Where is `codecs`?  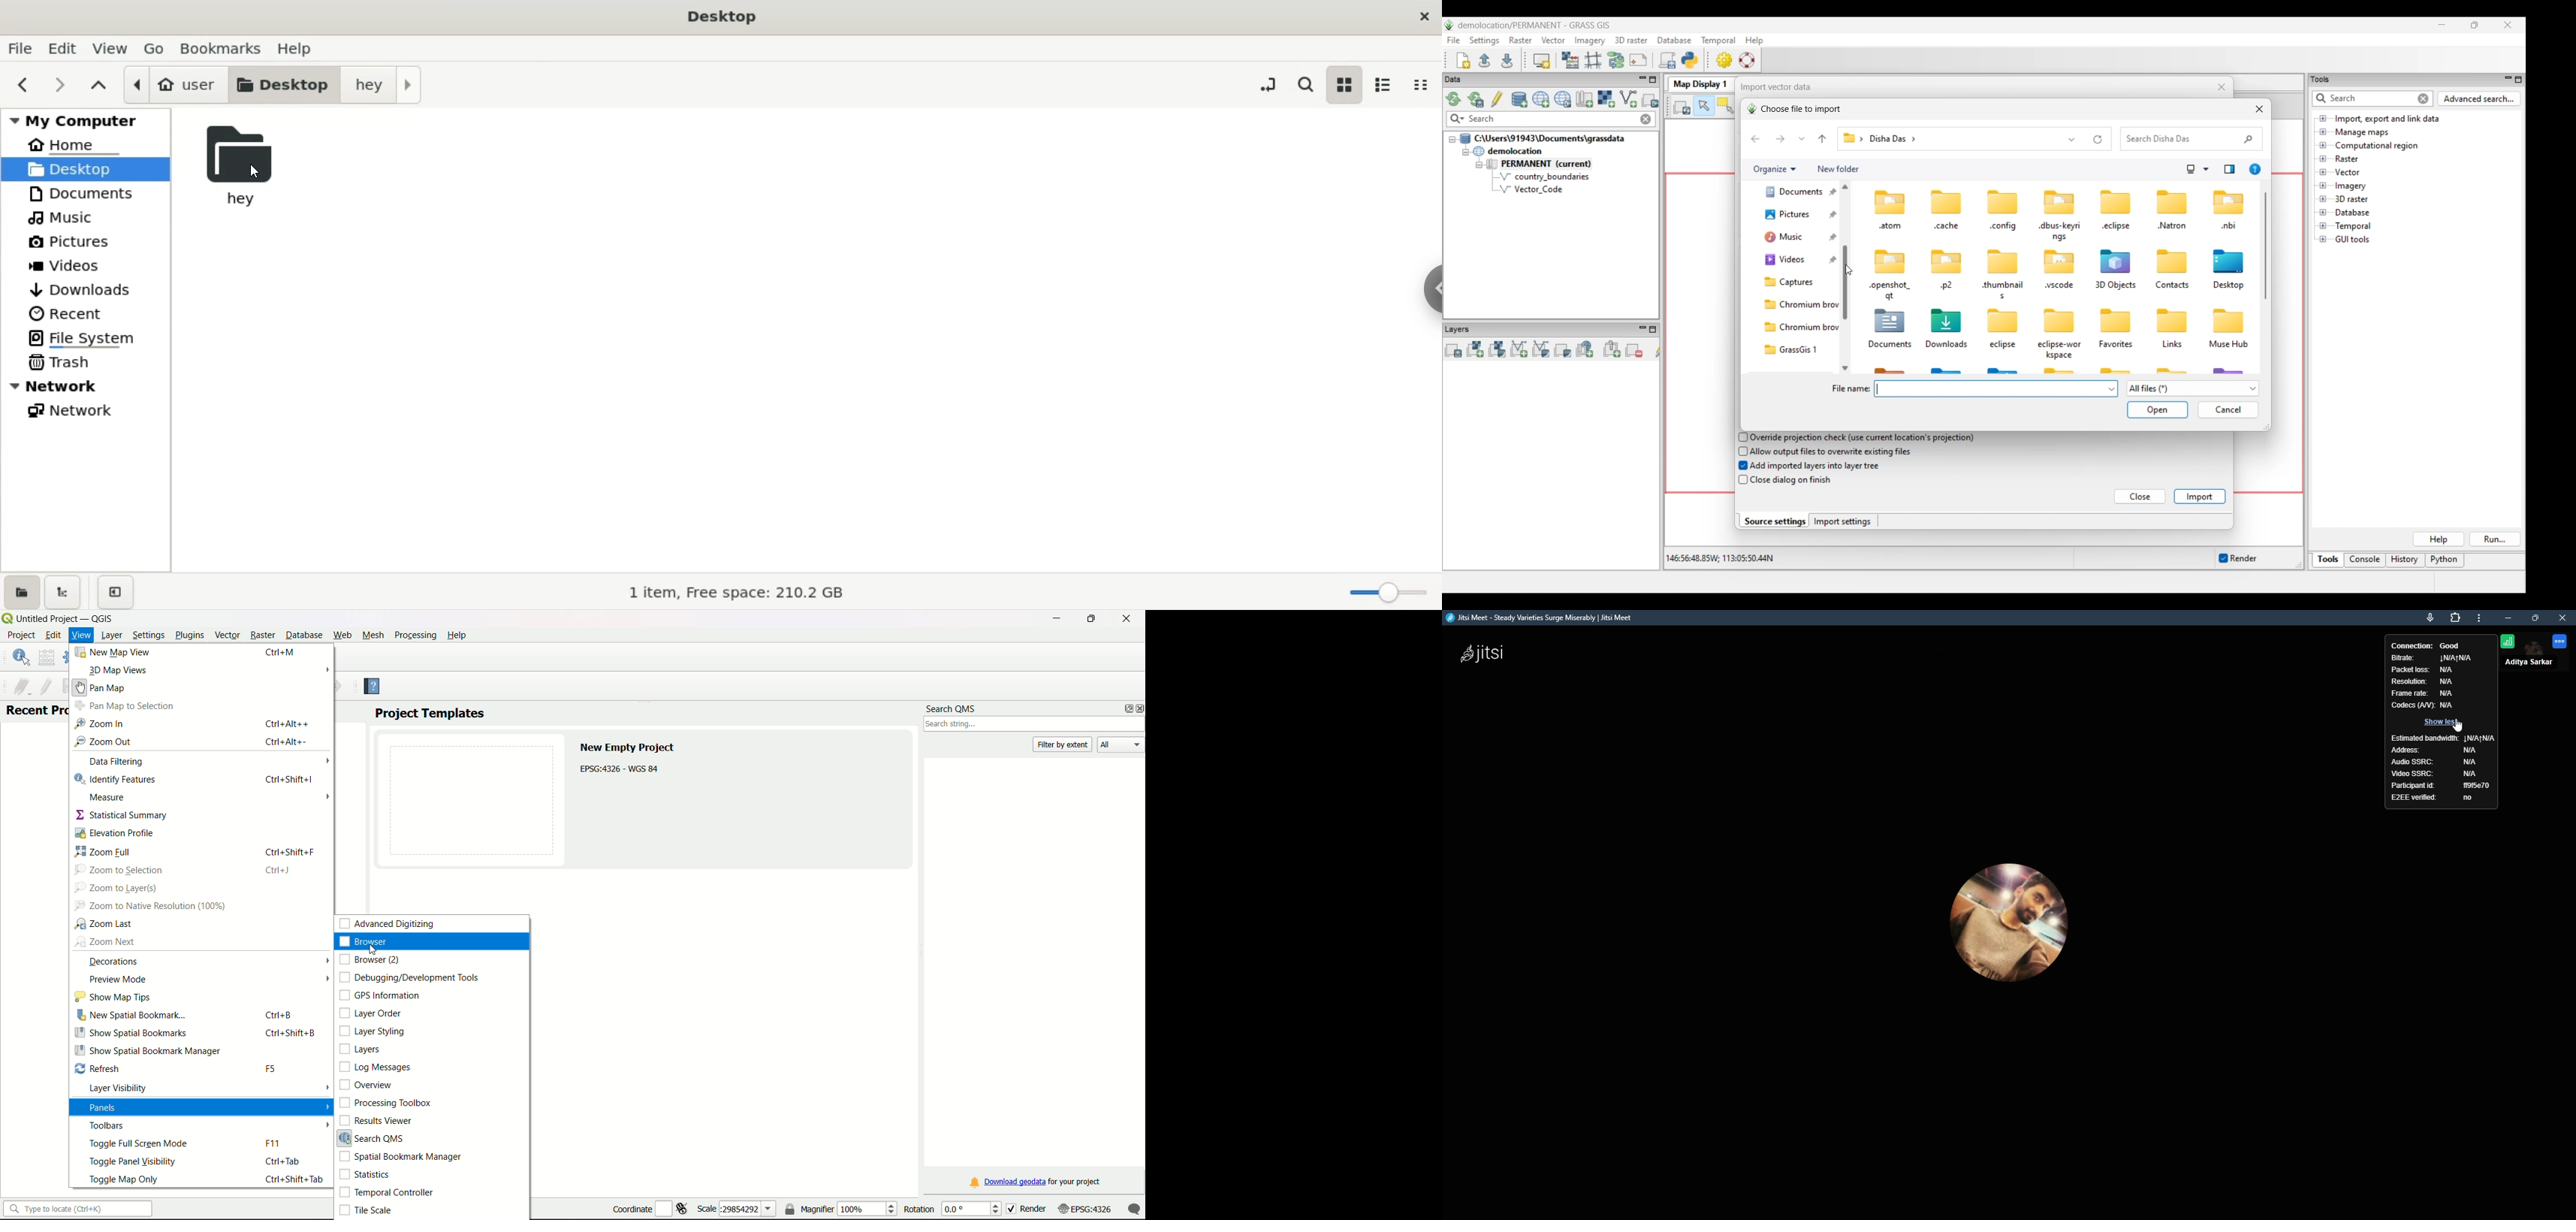
codecs is located at coordinates (2411, 706).